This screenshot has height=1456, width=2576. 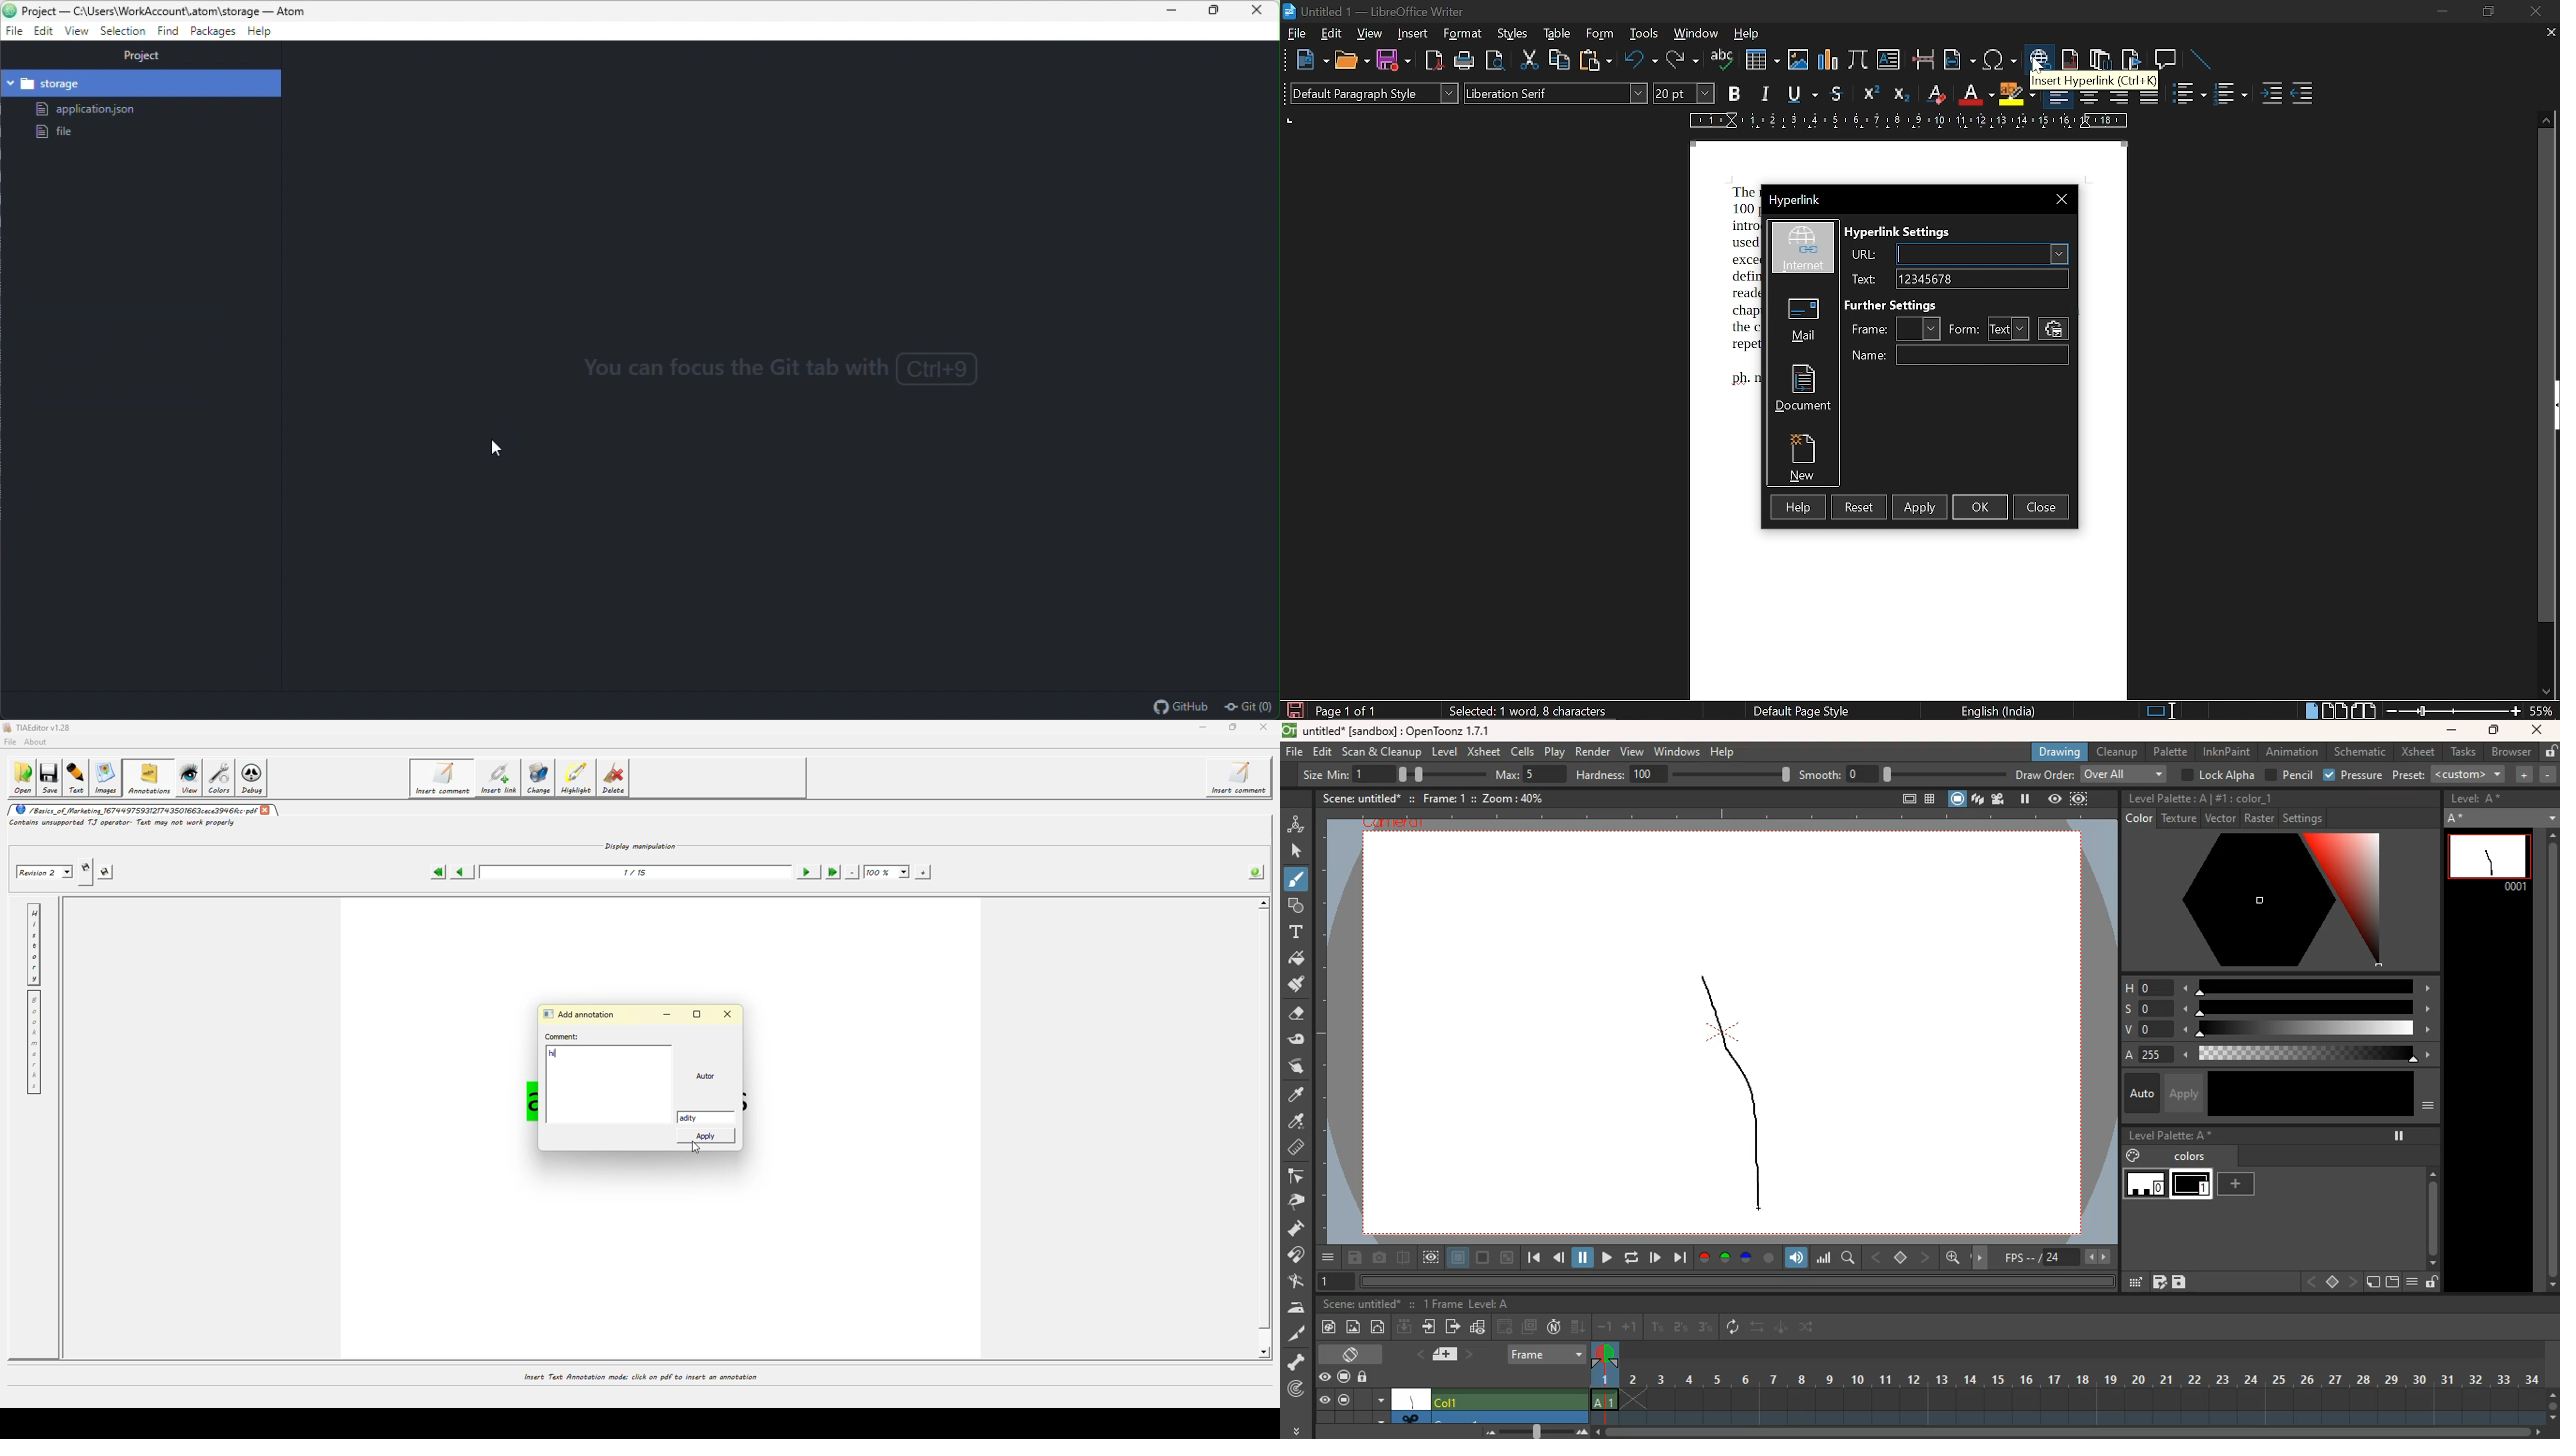 What do you see at coordinates (1374, 93) in the screenshot?
I see `paragraph style` at bounding box center [1374, 93].